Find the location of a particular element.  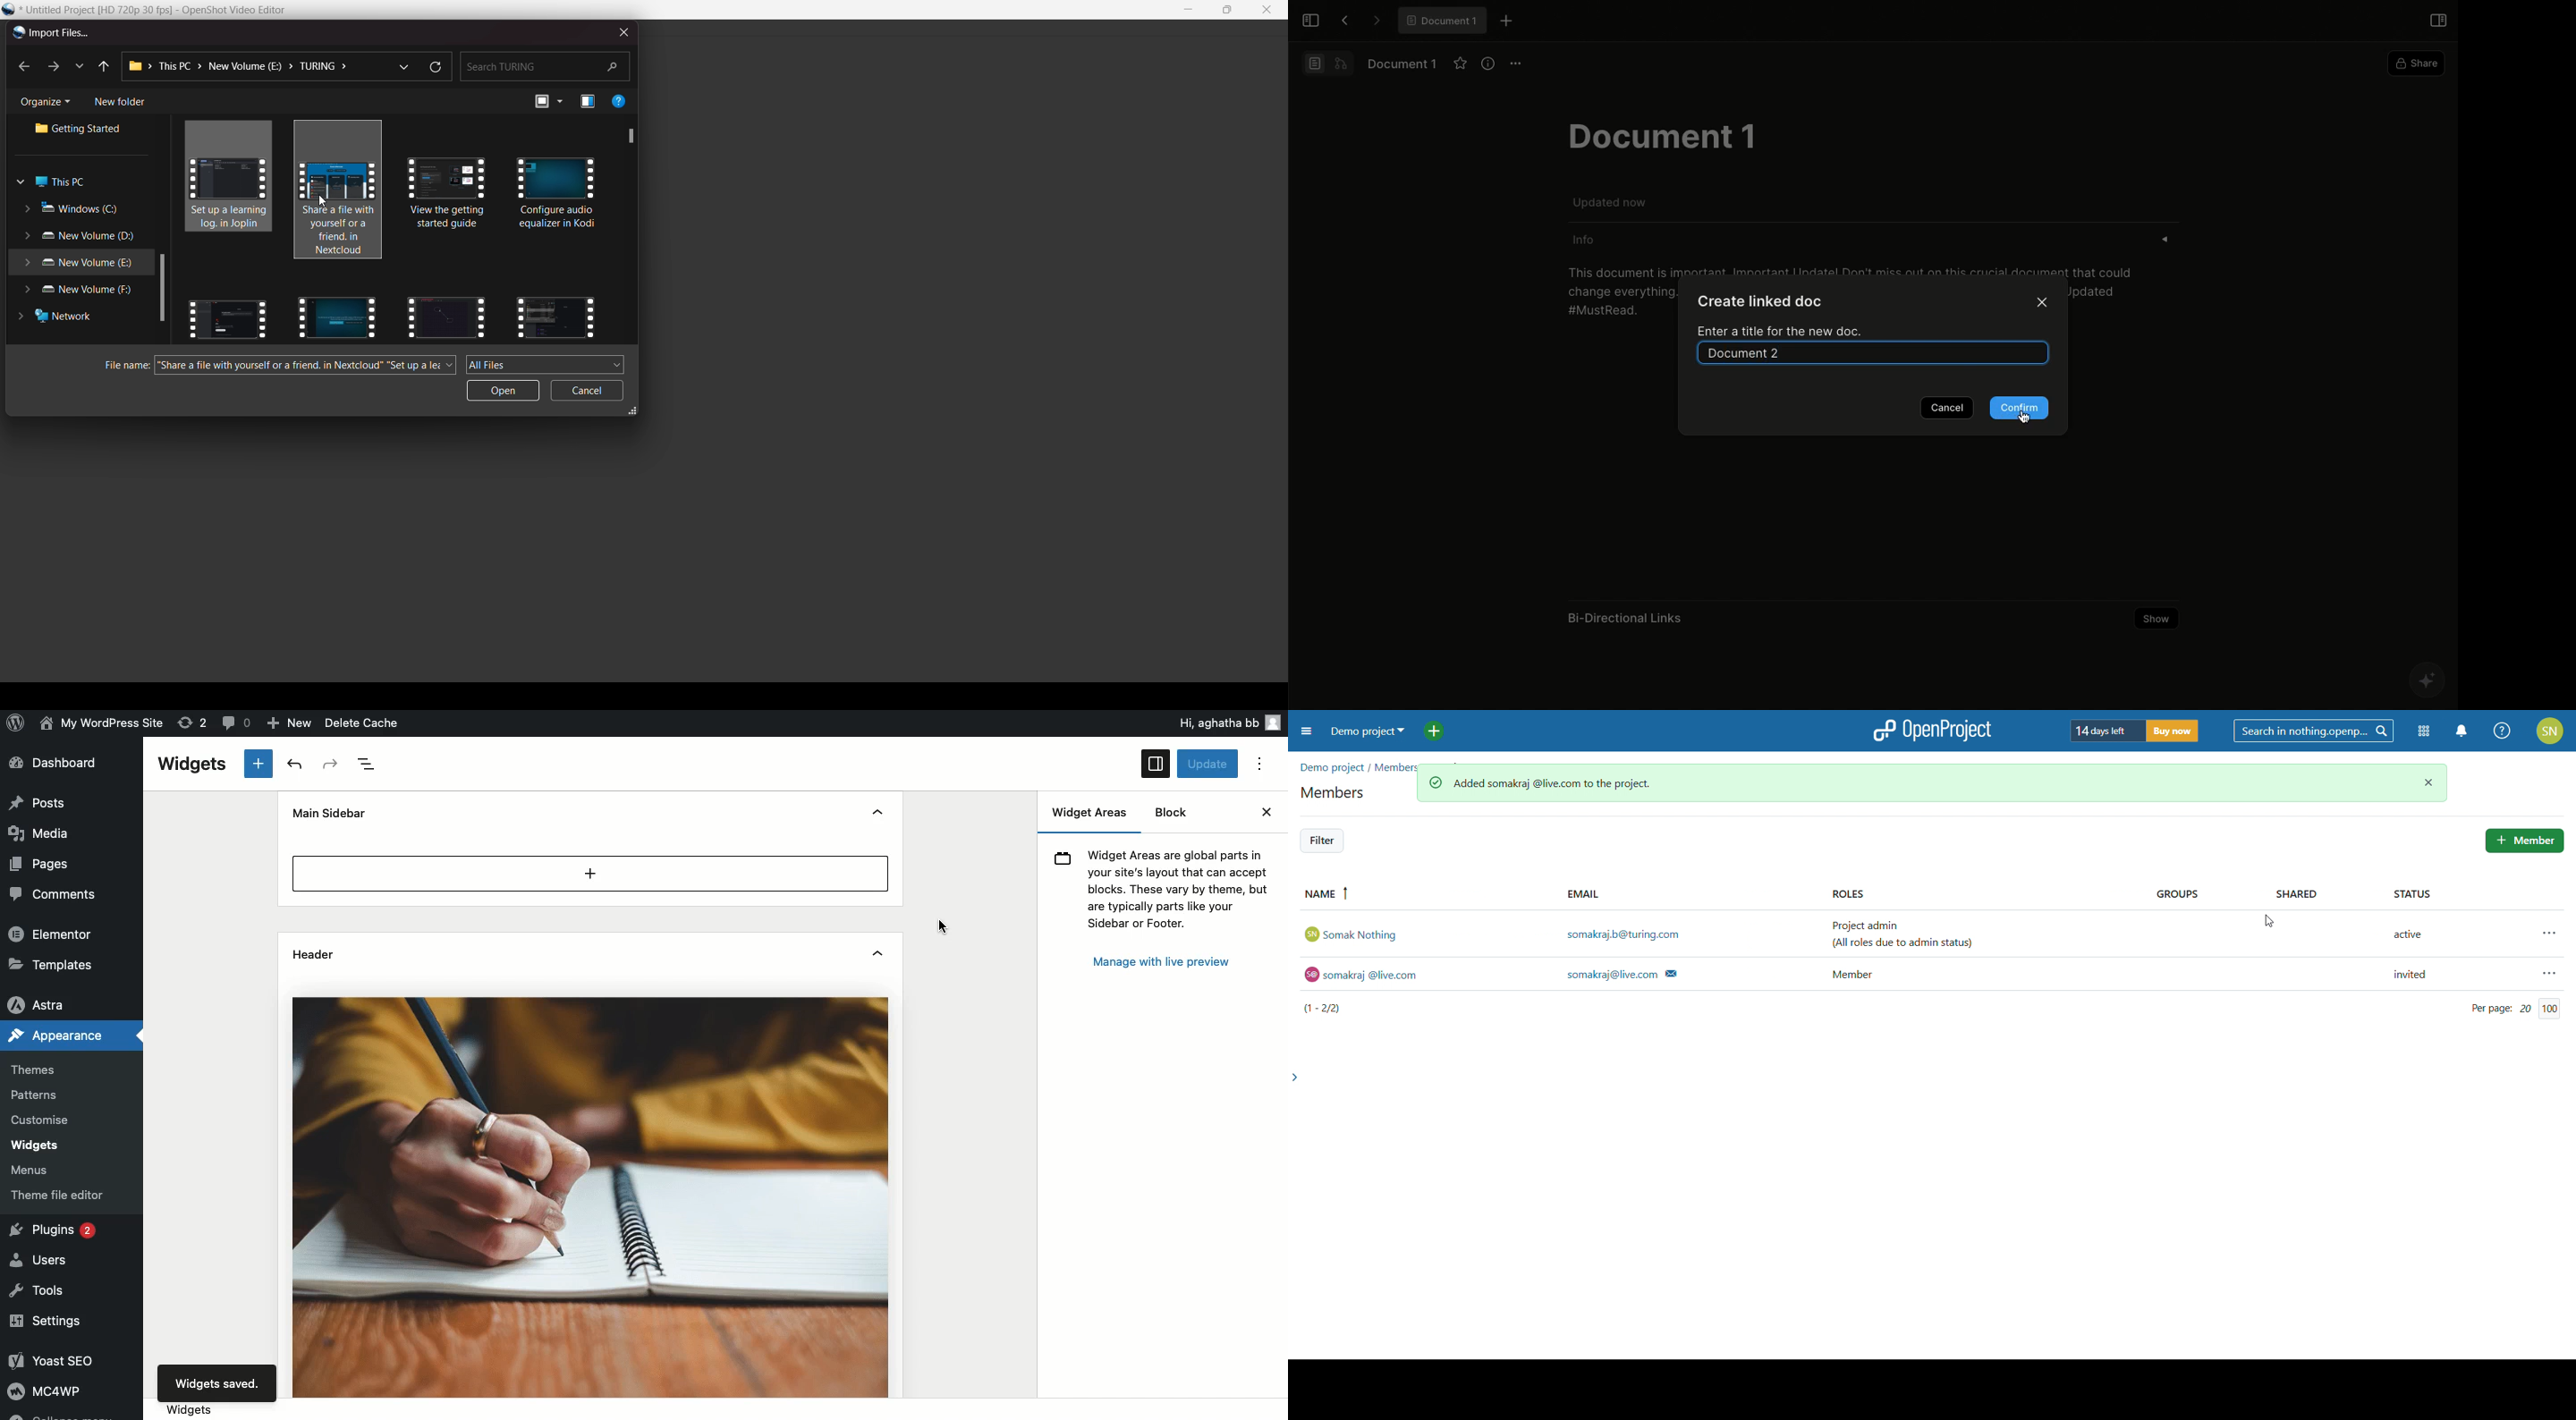

Confirm is located at coordinates (2019, 408).